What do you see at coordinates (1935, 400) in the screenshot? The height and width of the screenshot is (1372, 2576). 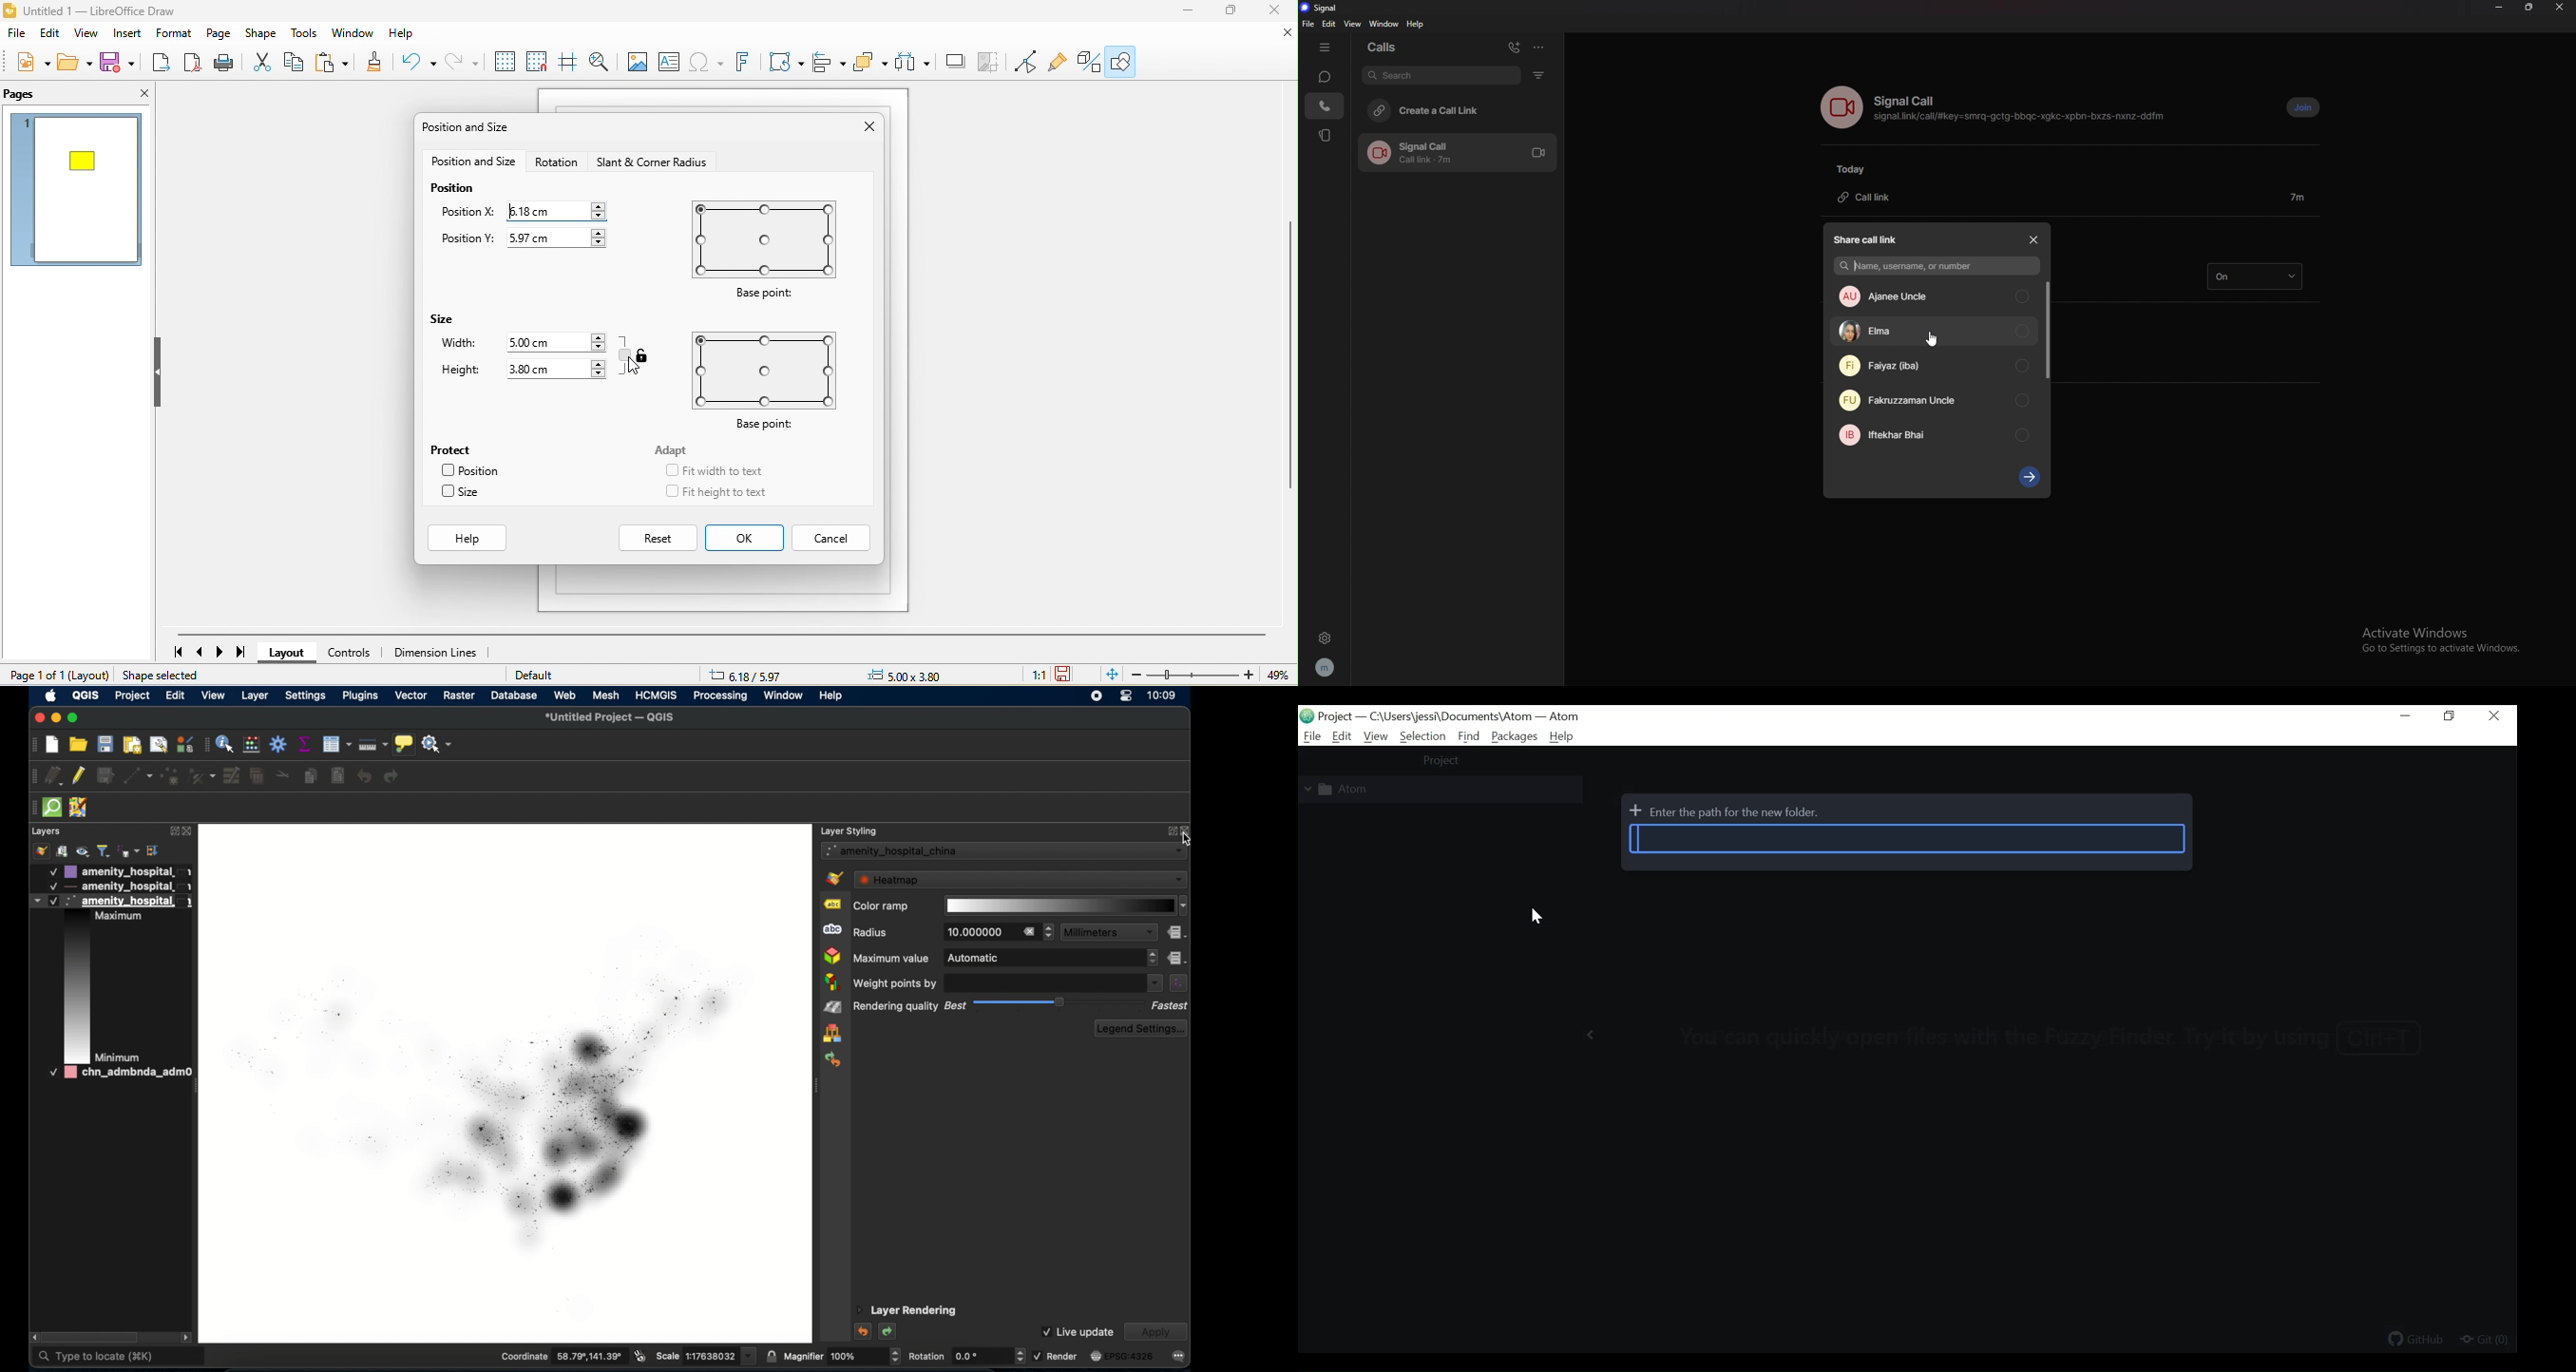 I see `contact` at bounding box center [1935, 400].